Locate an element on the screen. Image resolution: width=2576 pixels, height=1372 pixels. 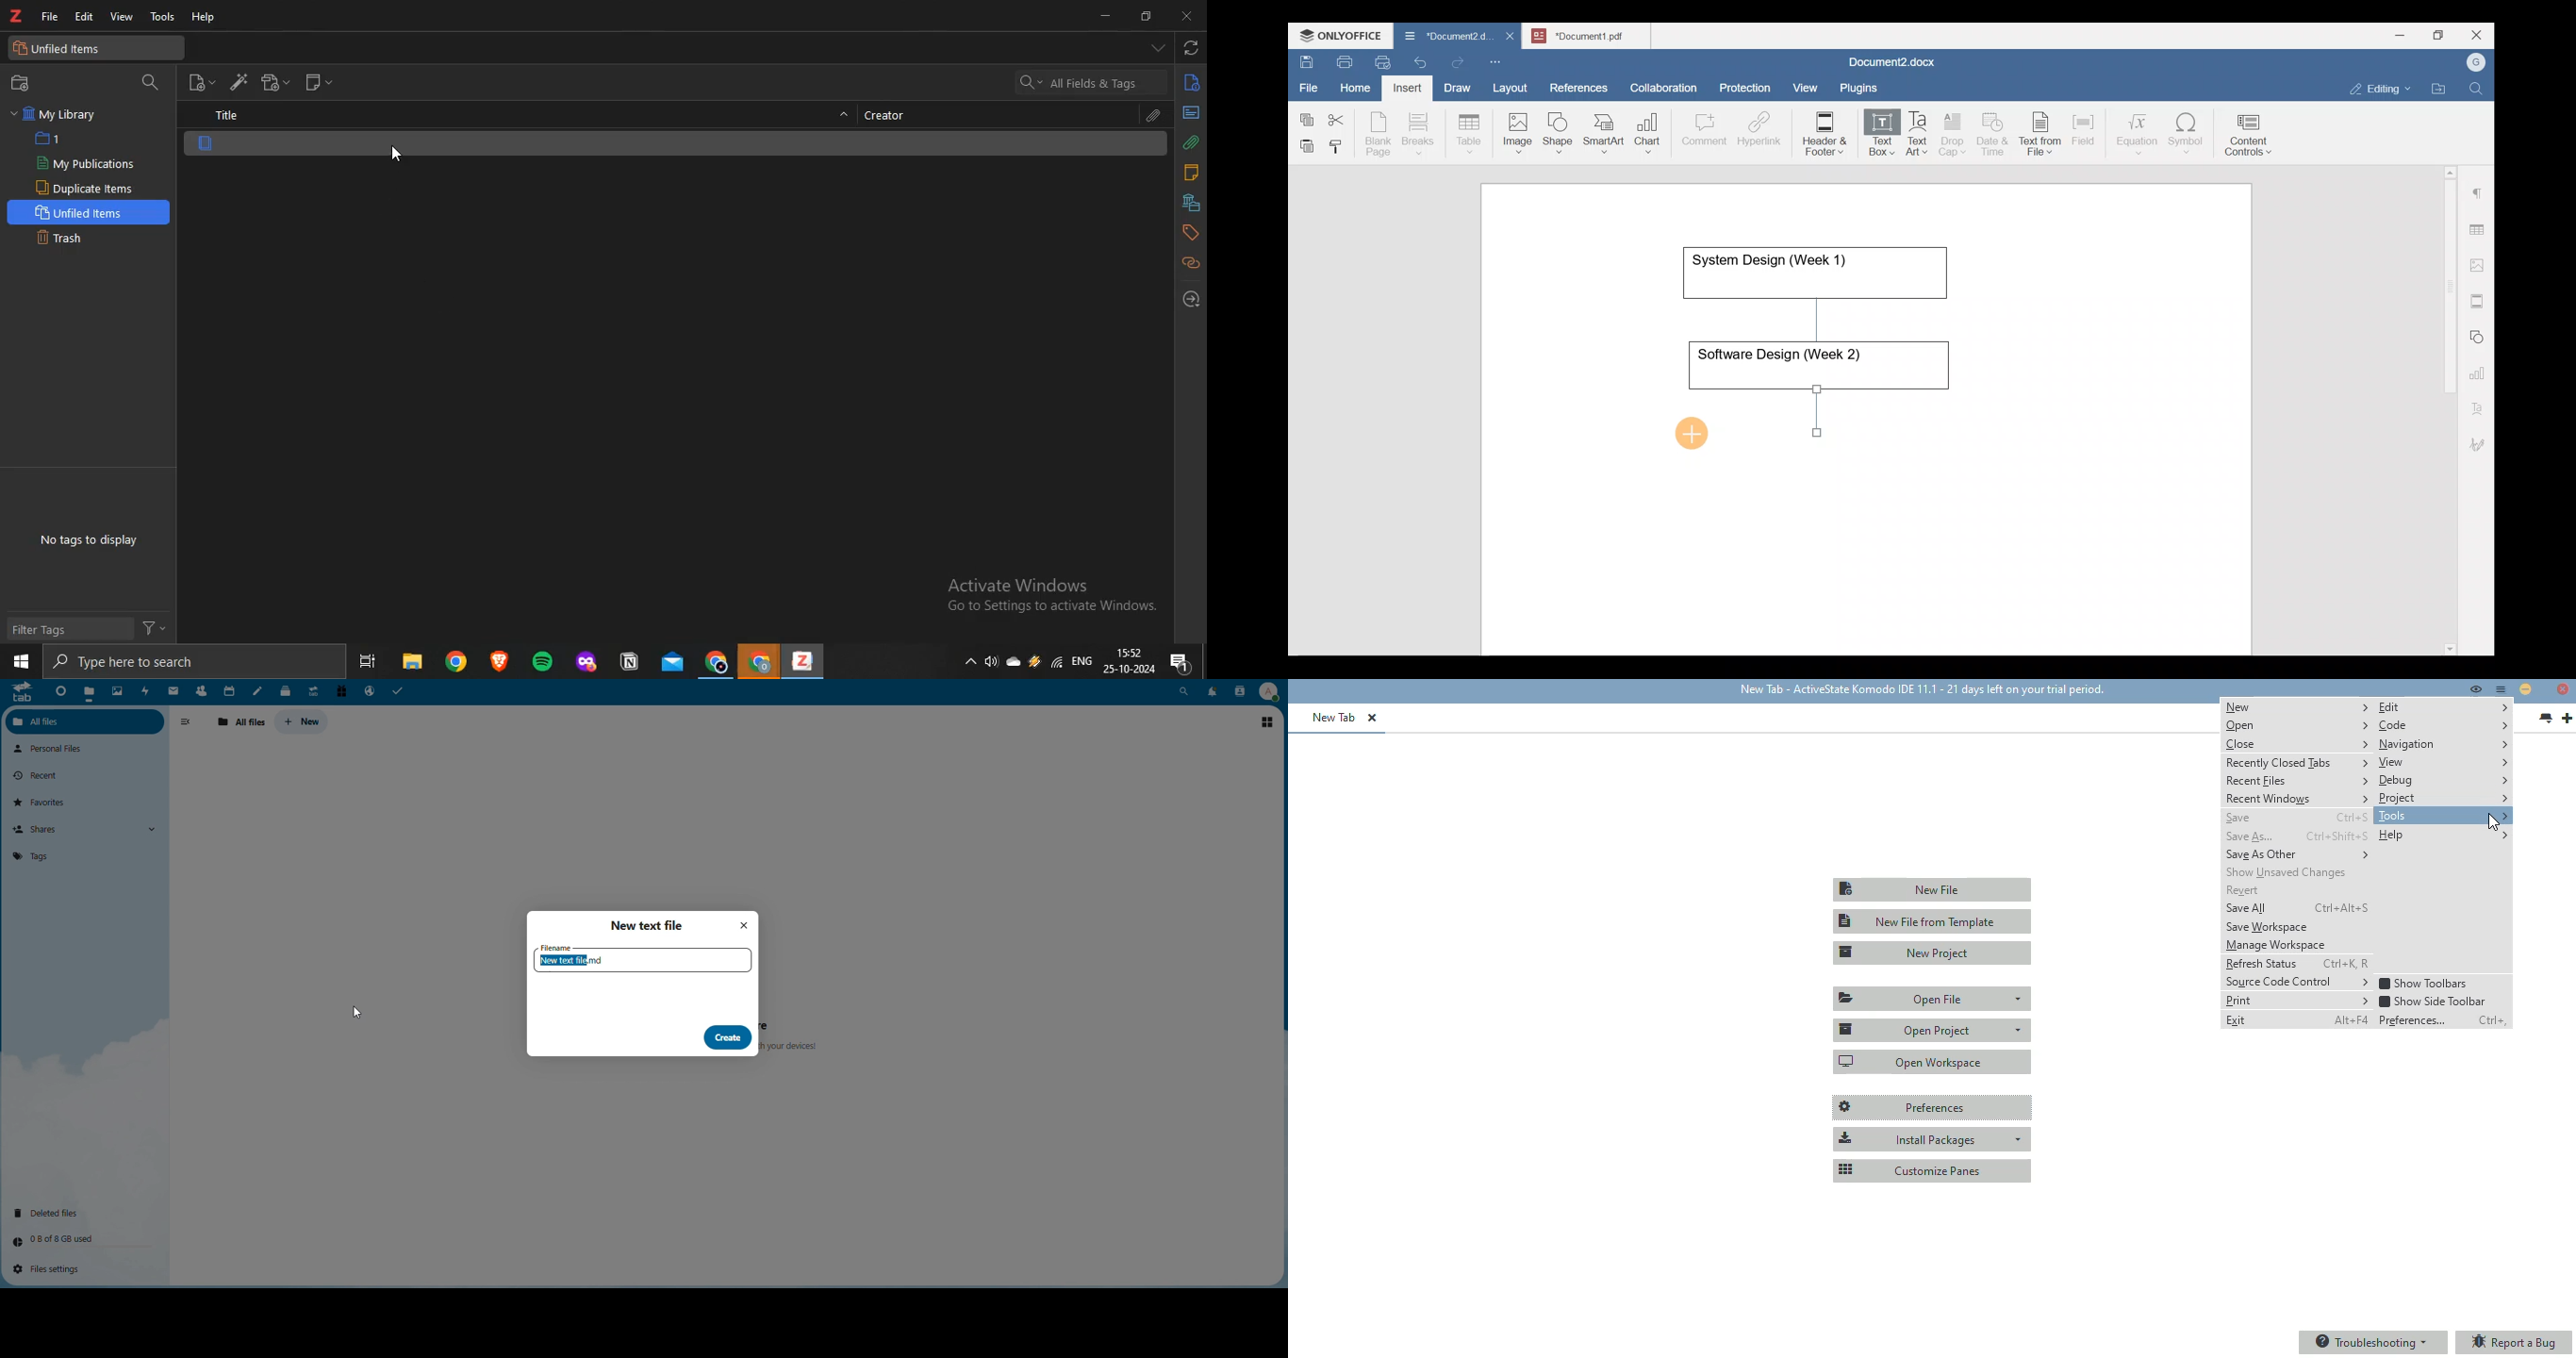
minimize is located at coordinates (1109, 17).